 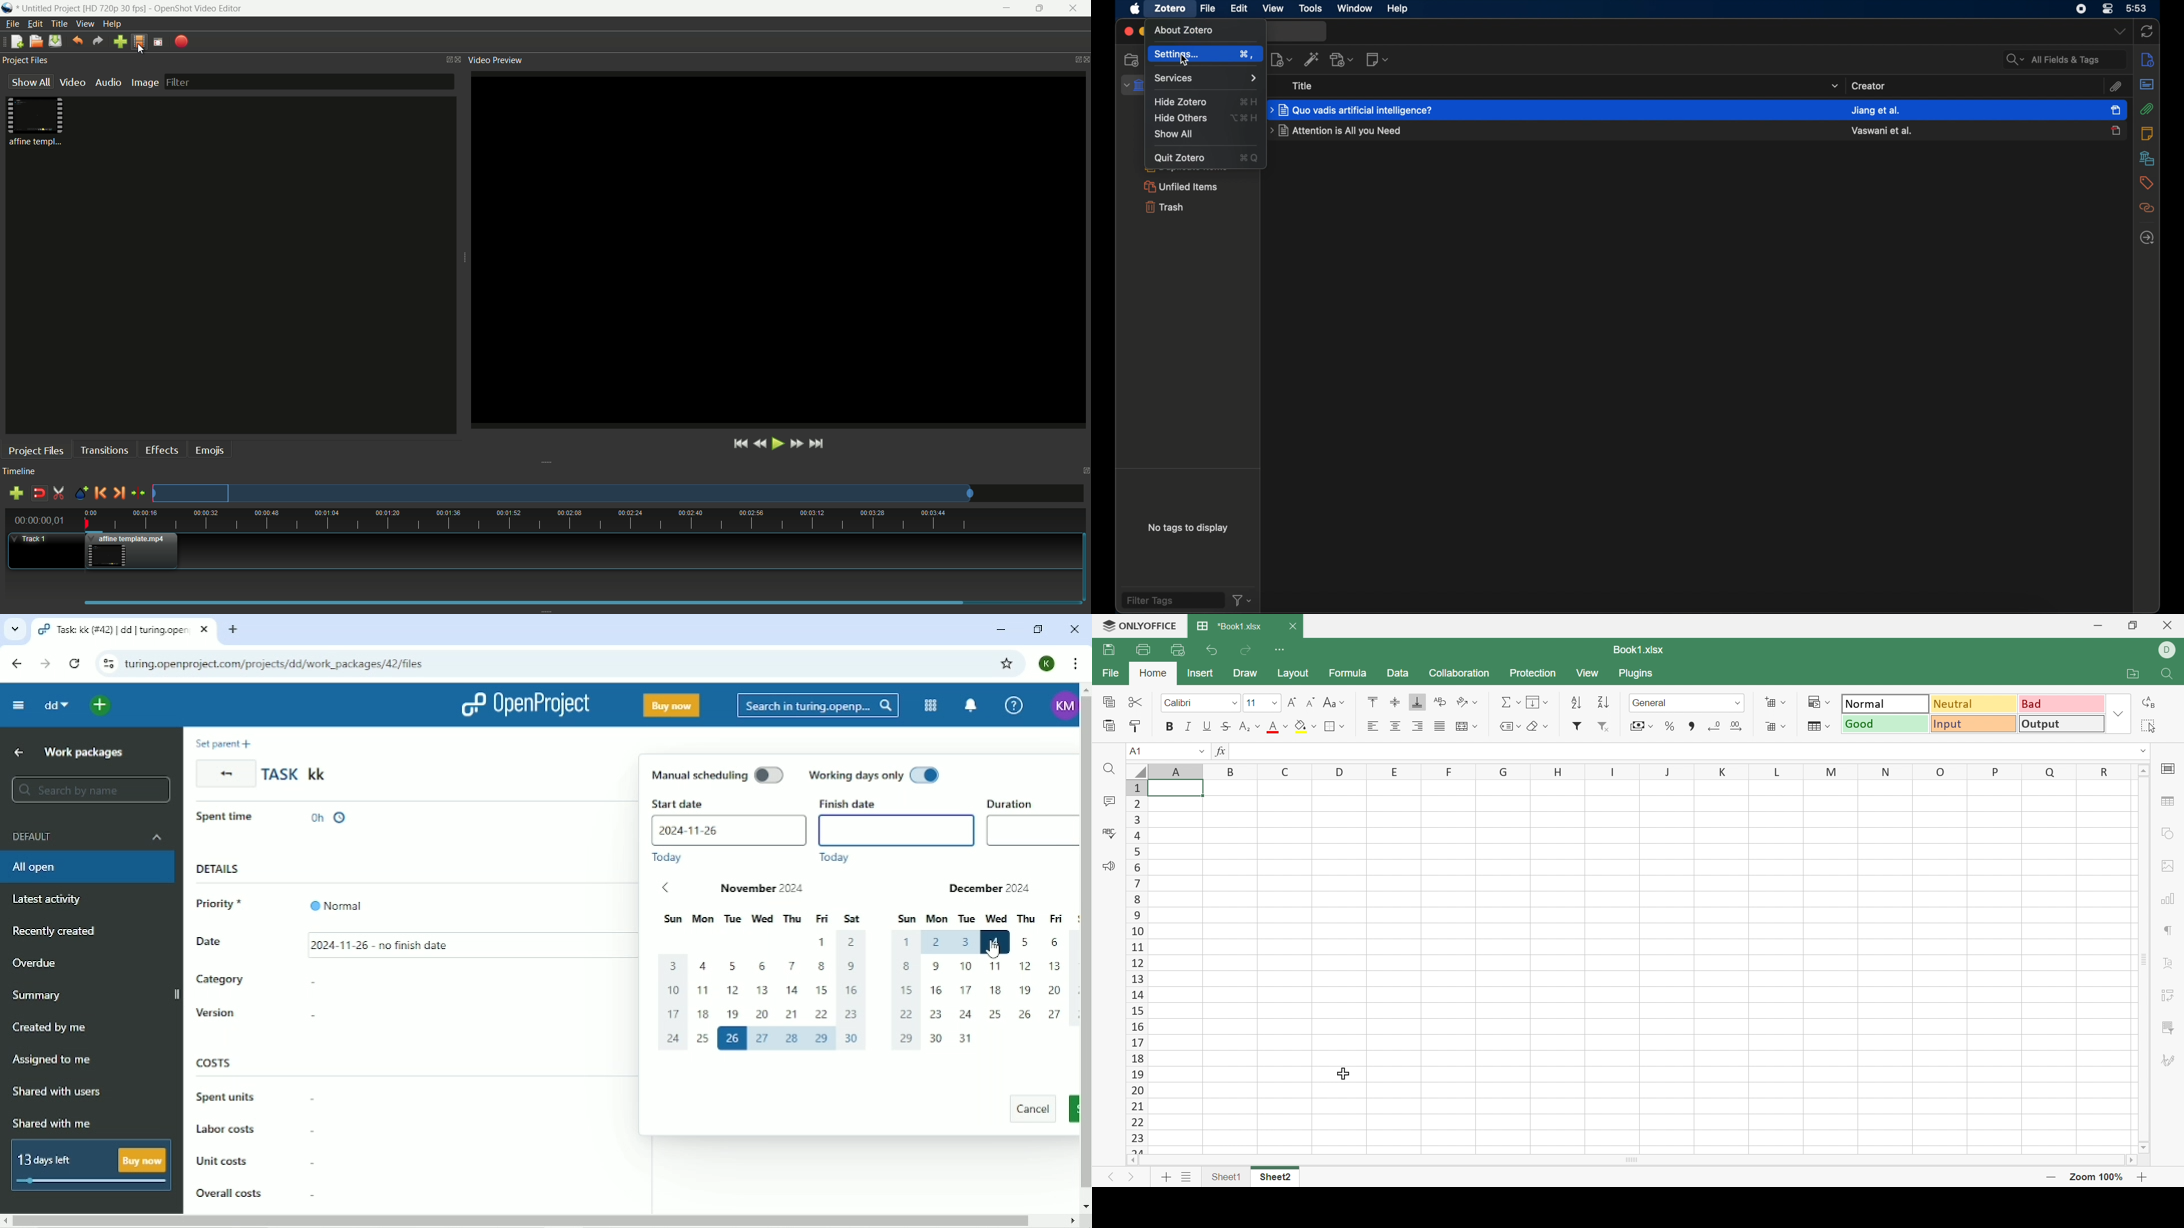 I want to click on Align Center, so click(x=1396, y=725).